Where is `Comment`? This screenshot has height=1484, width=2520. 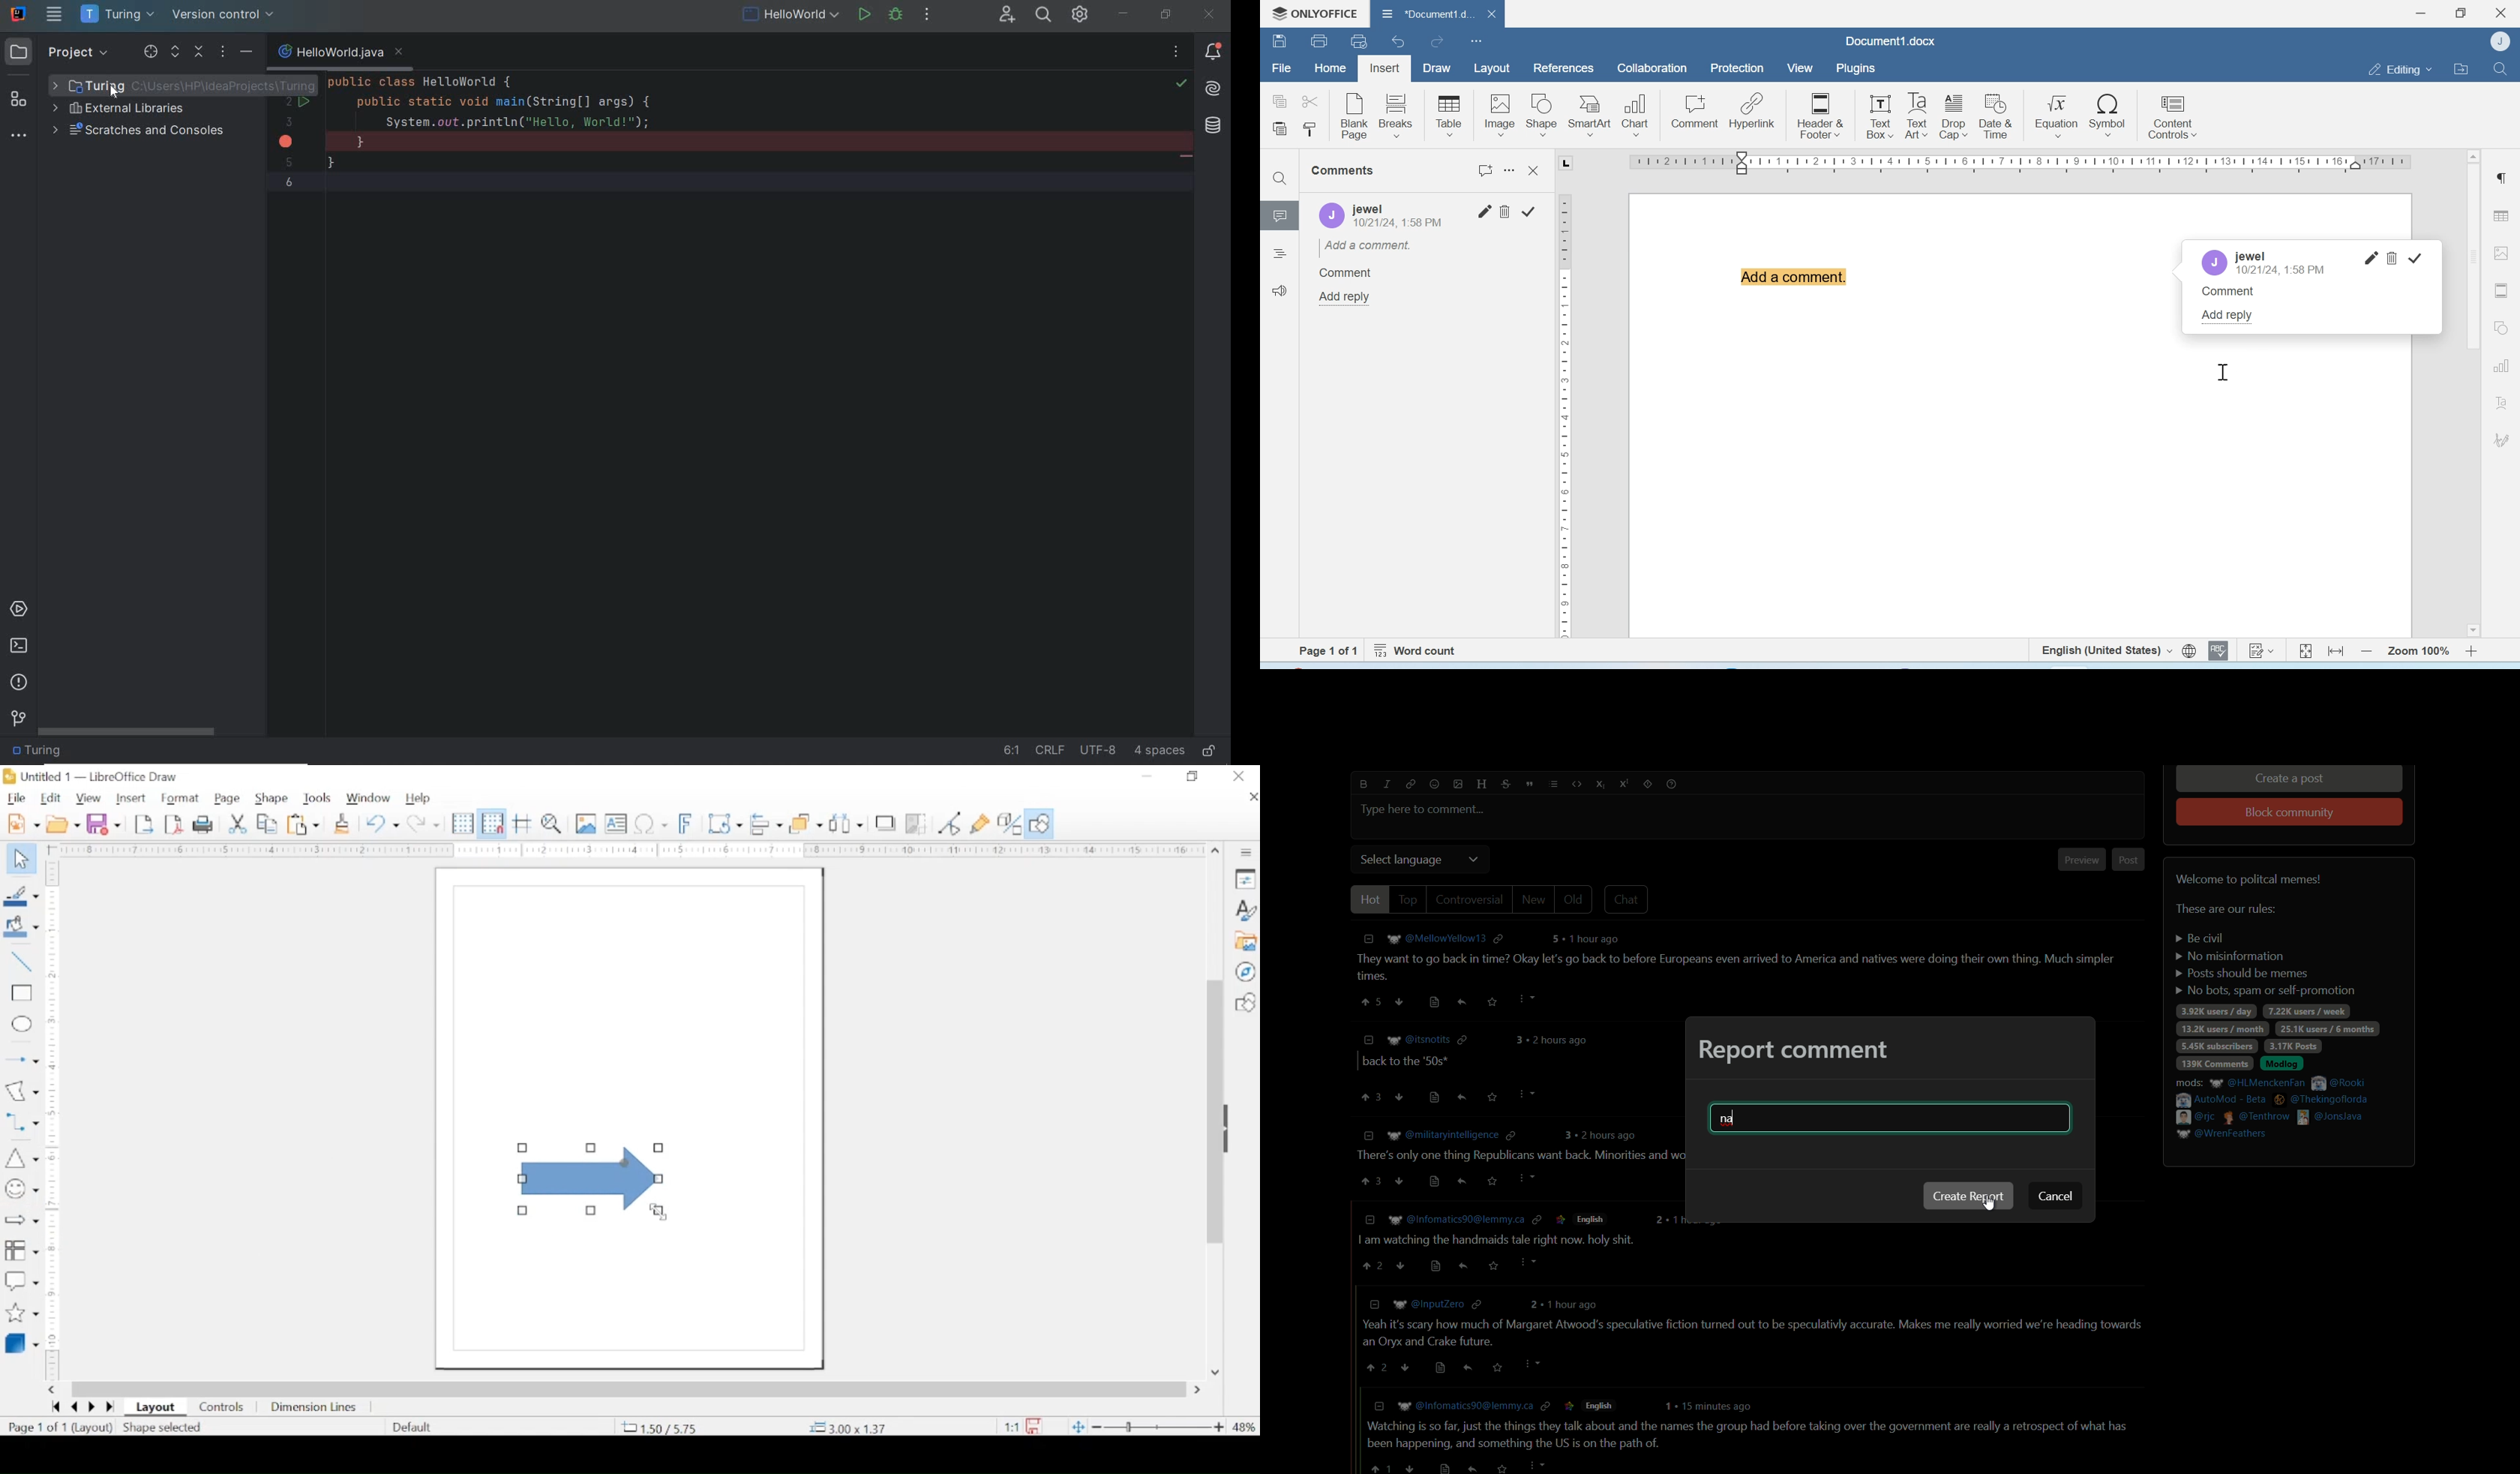
Comment is located at coordinates (1695, 112).